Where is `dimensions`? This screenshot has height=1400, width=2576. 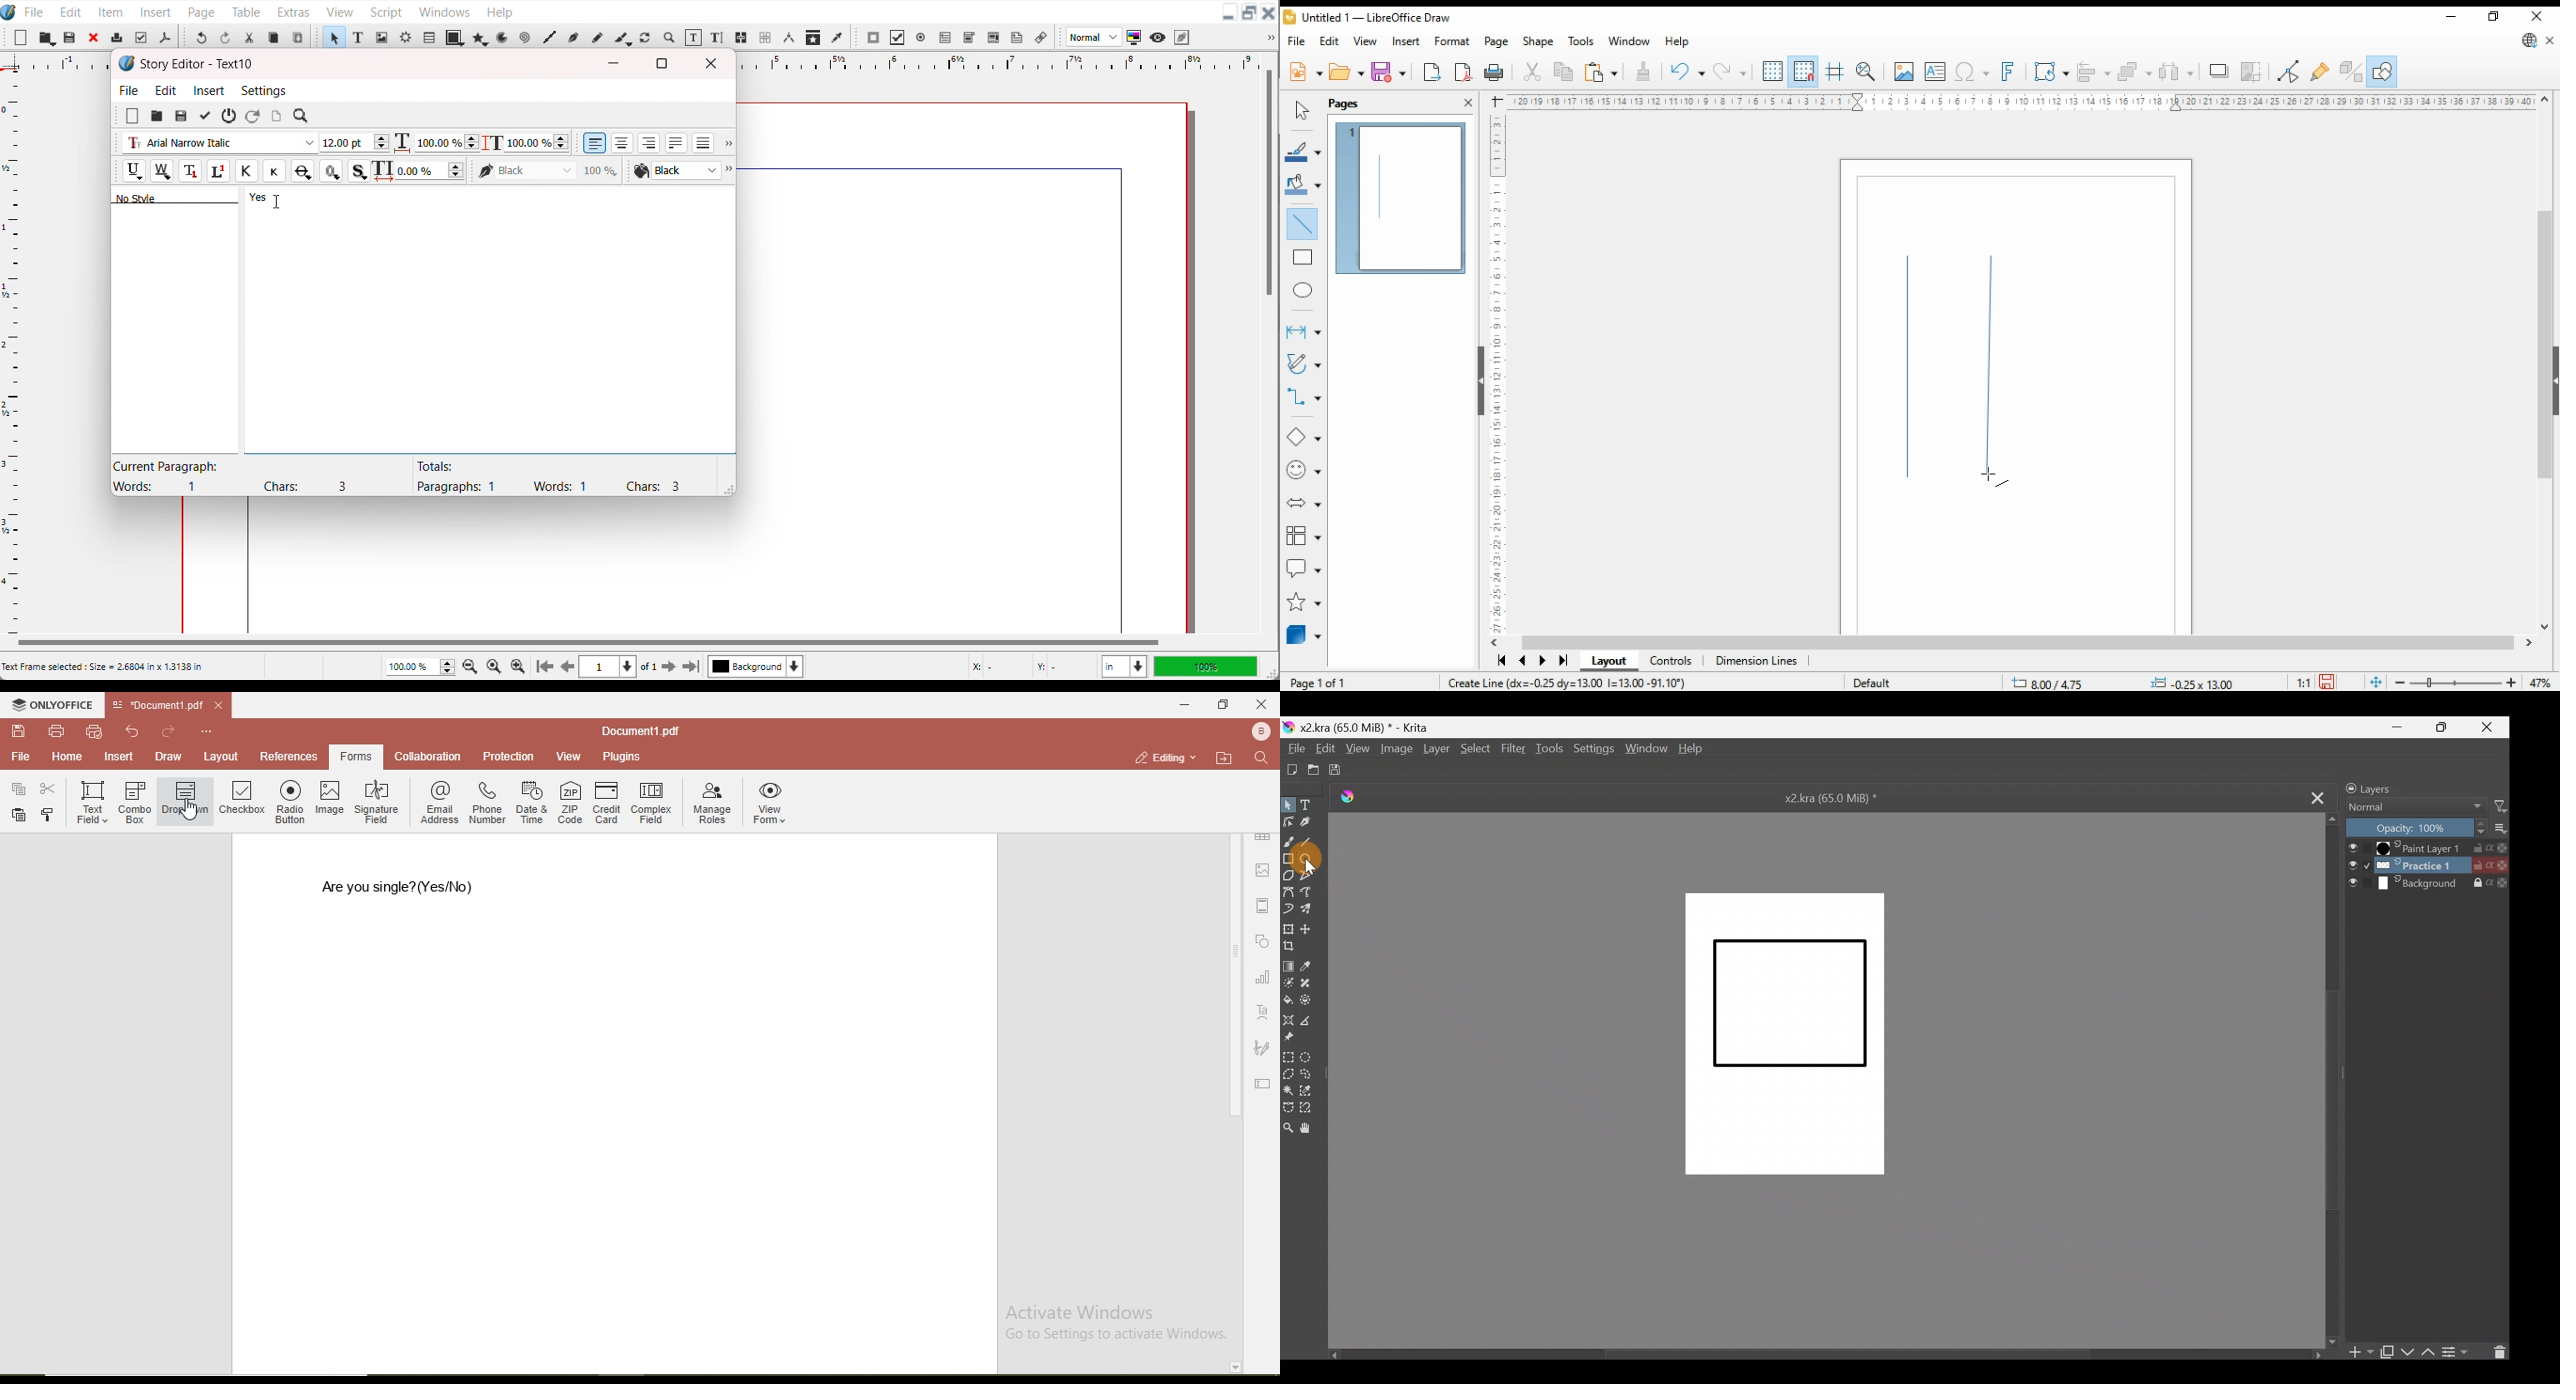
dimensions is located at coordinates (1757, 661).